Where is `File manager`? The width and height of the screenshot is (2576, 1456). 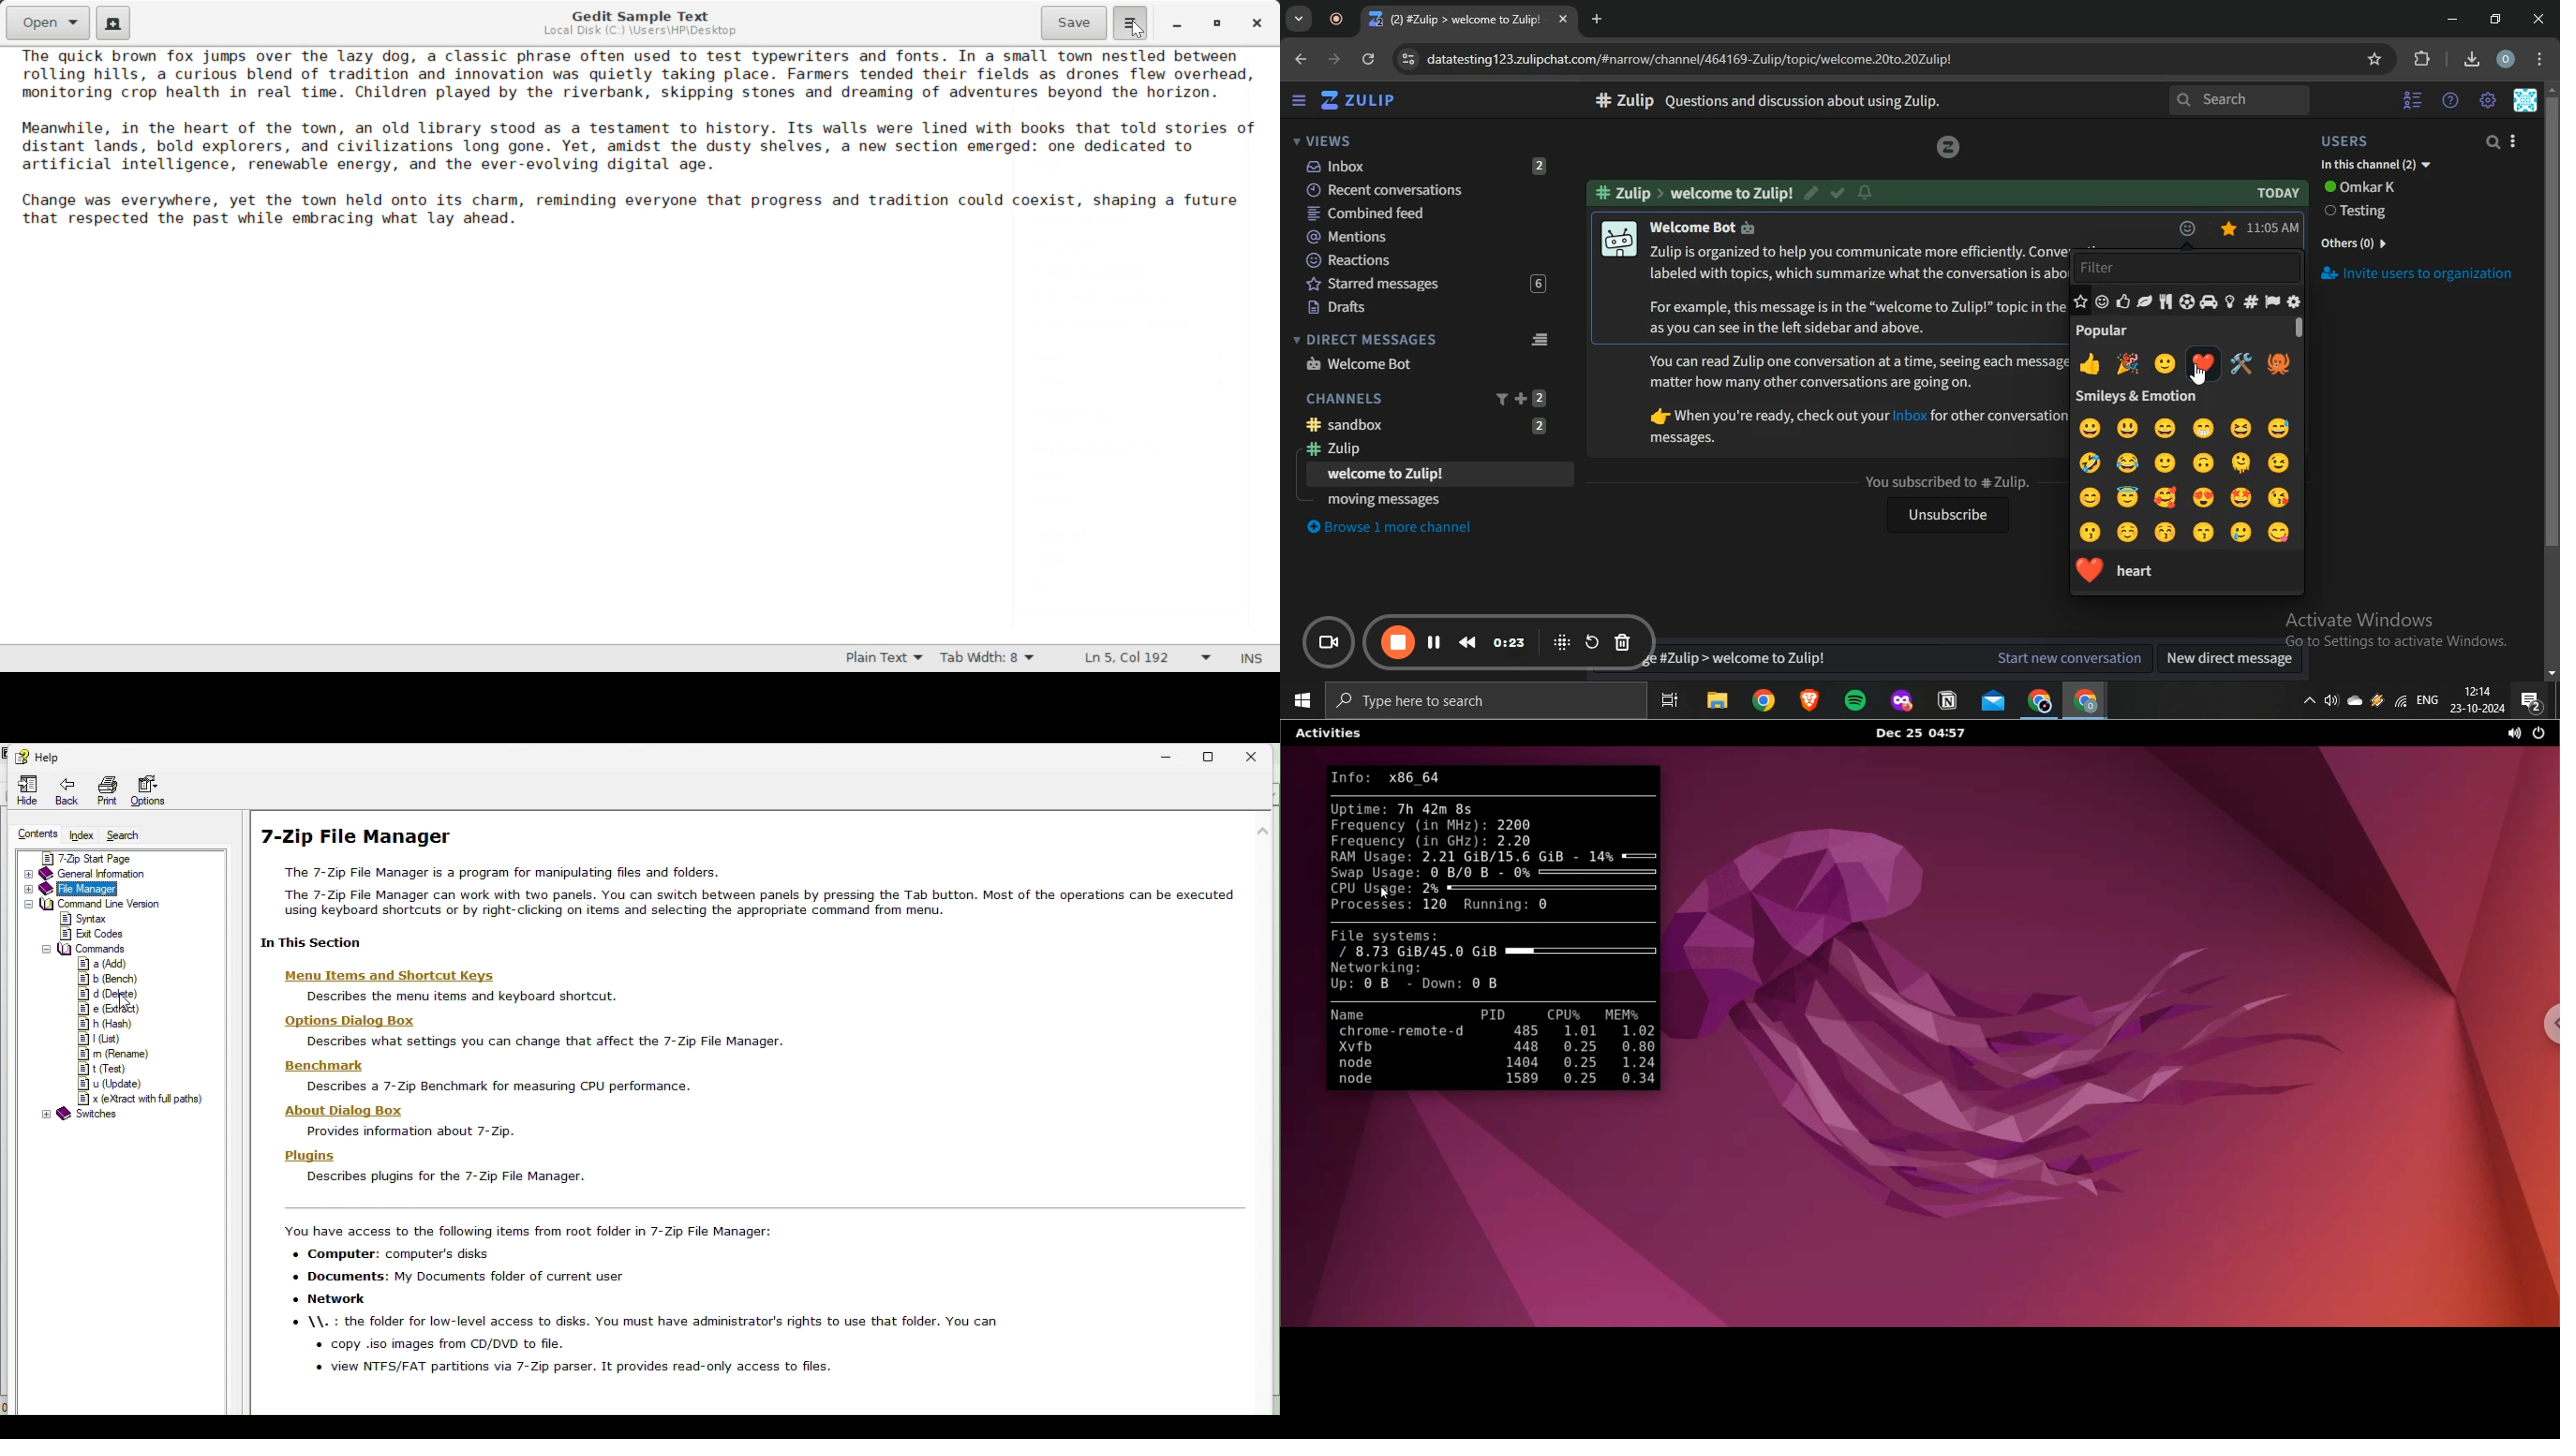
File manager is located at coordinates (86, 890).